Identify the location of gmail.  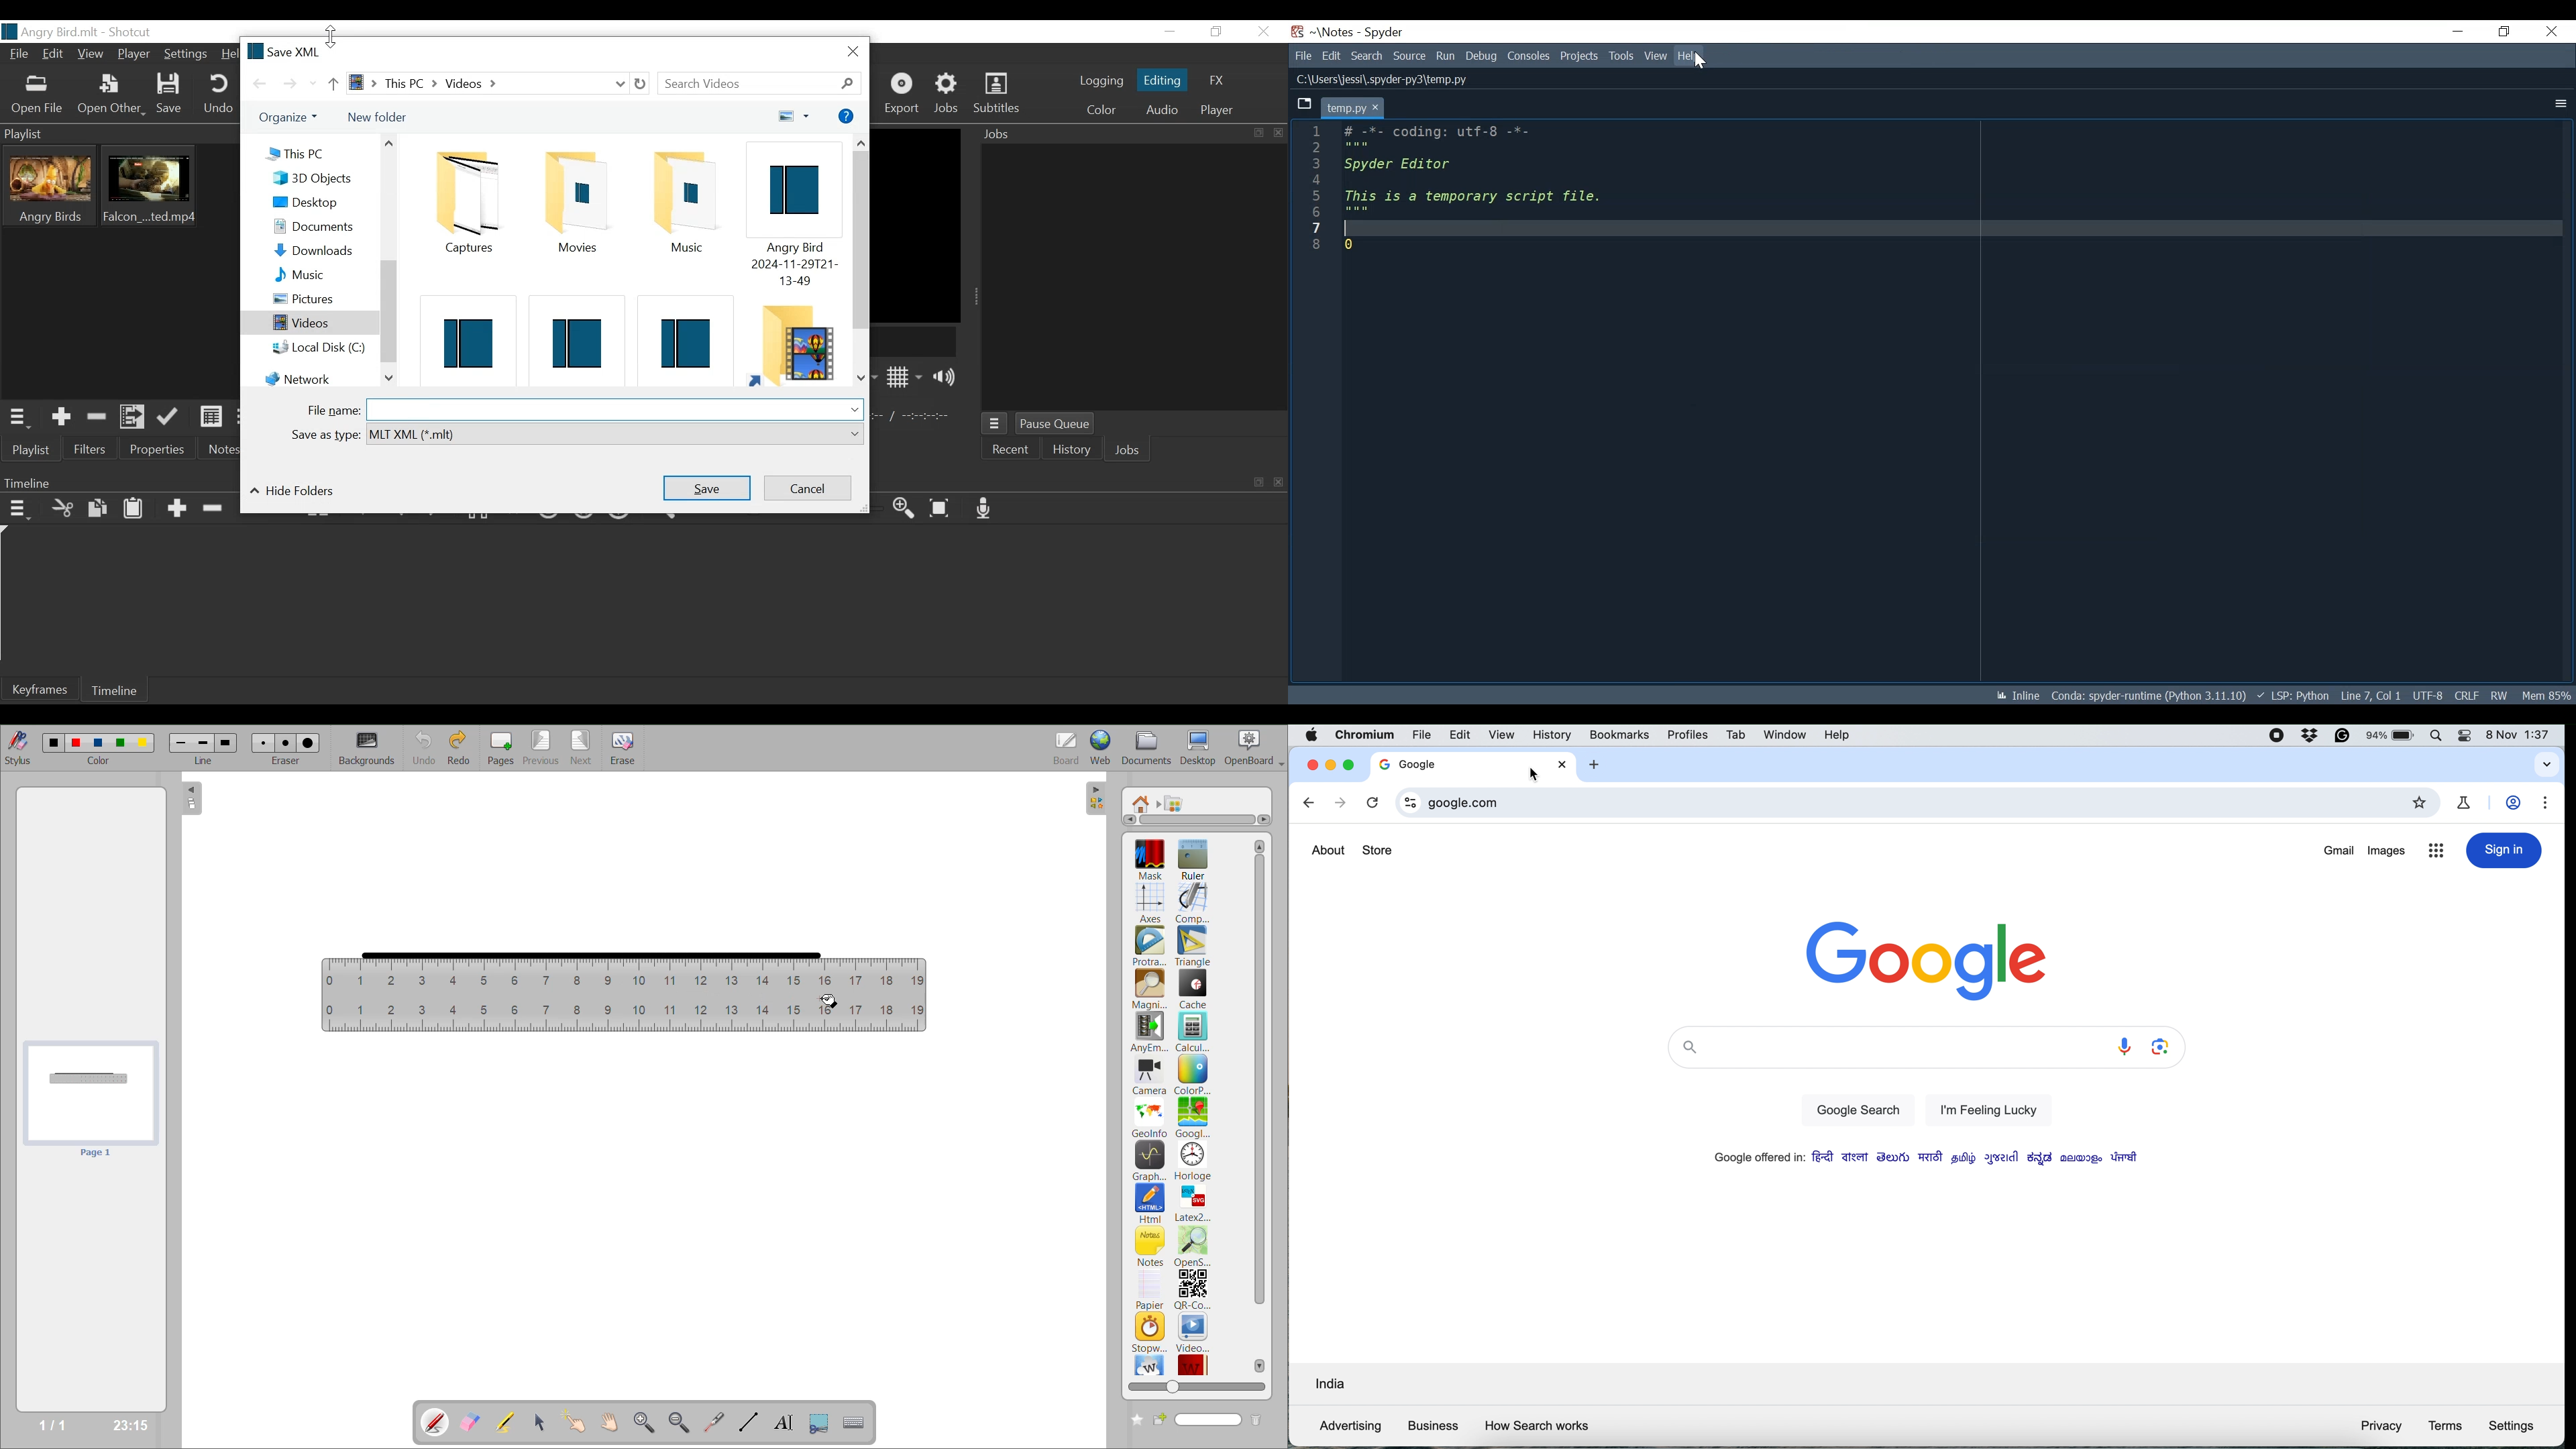
(2340, 851).